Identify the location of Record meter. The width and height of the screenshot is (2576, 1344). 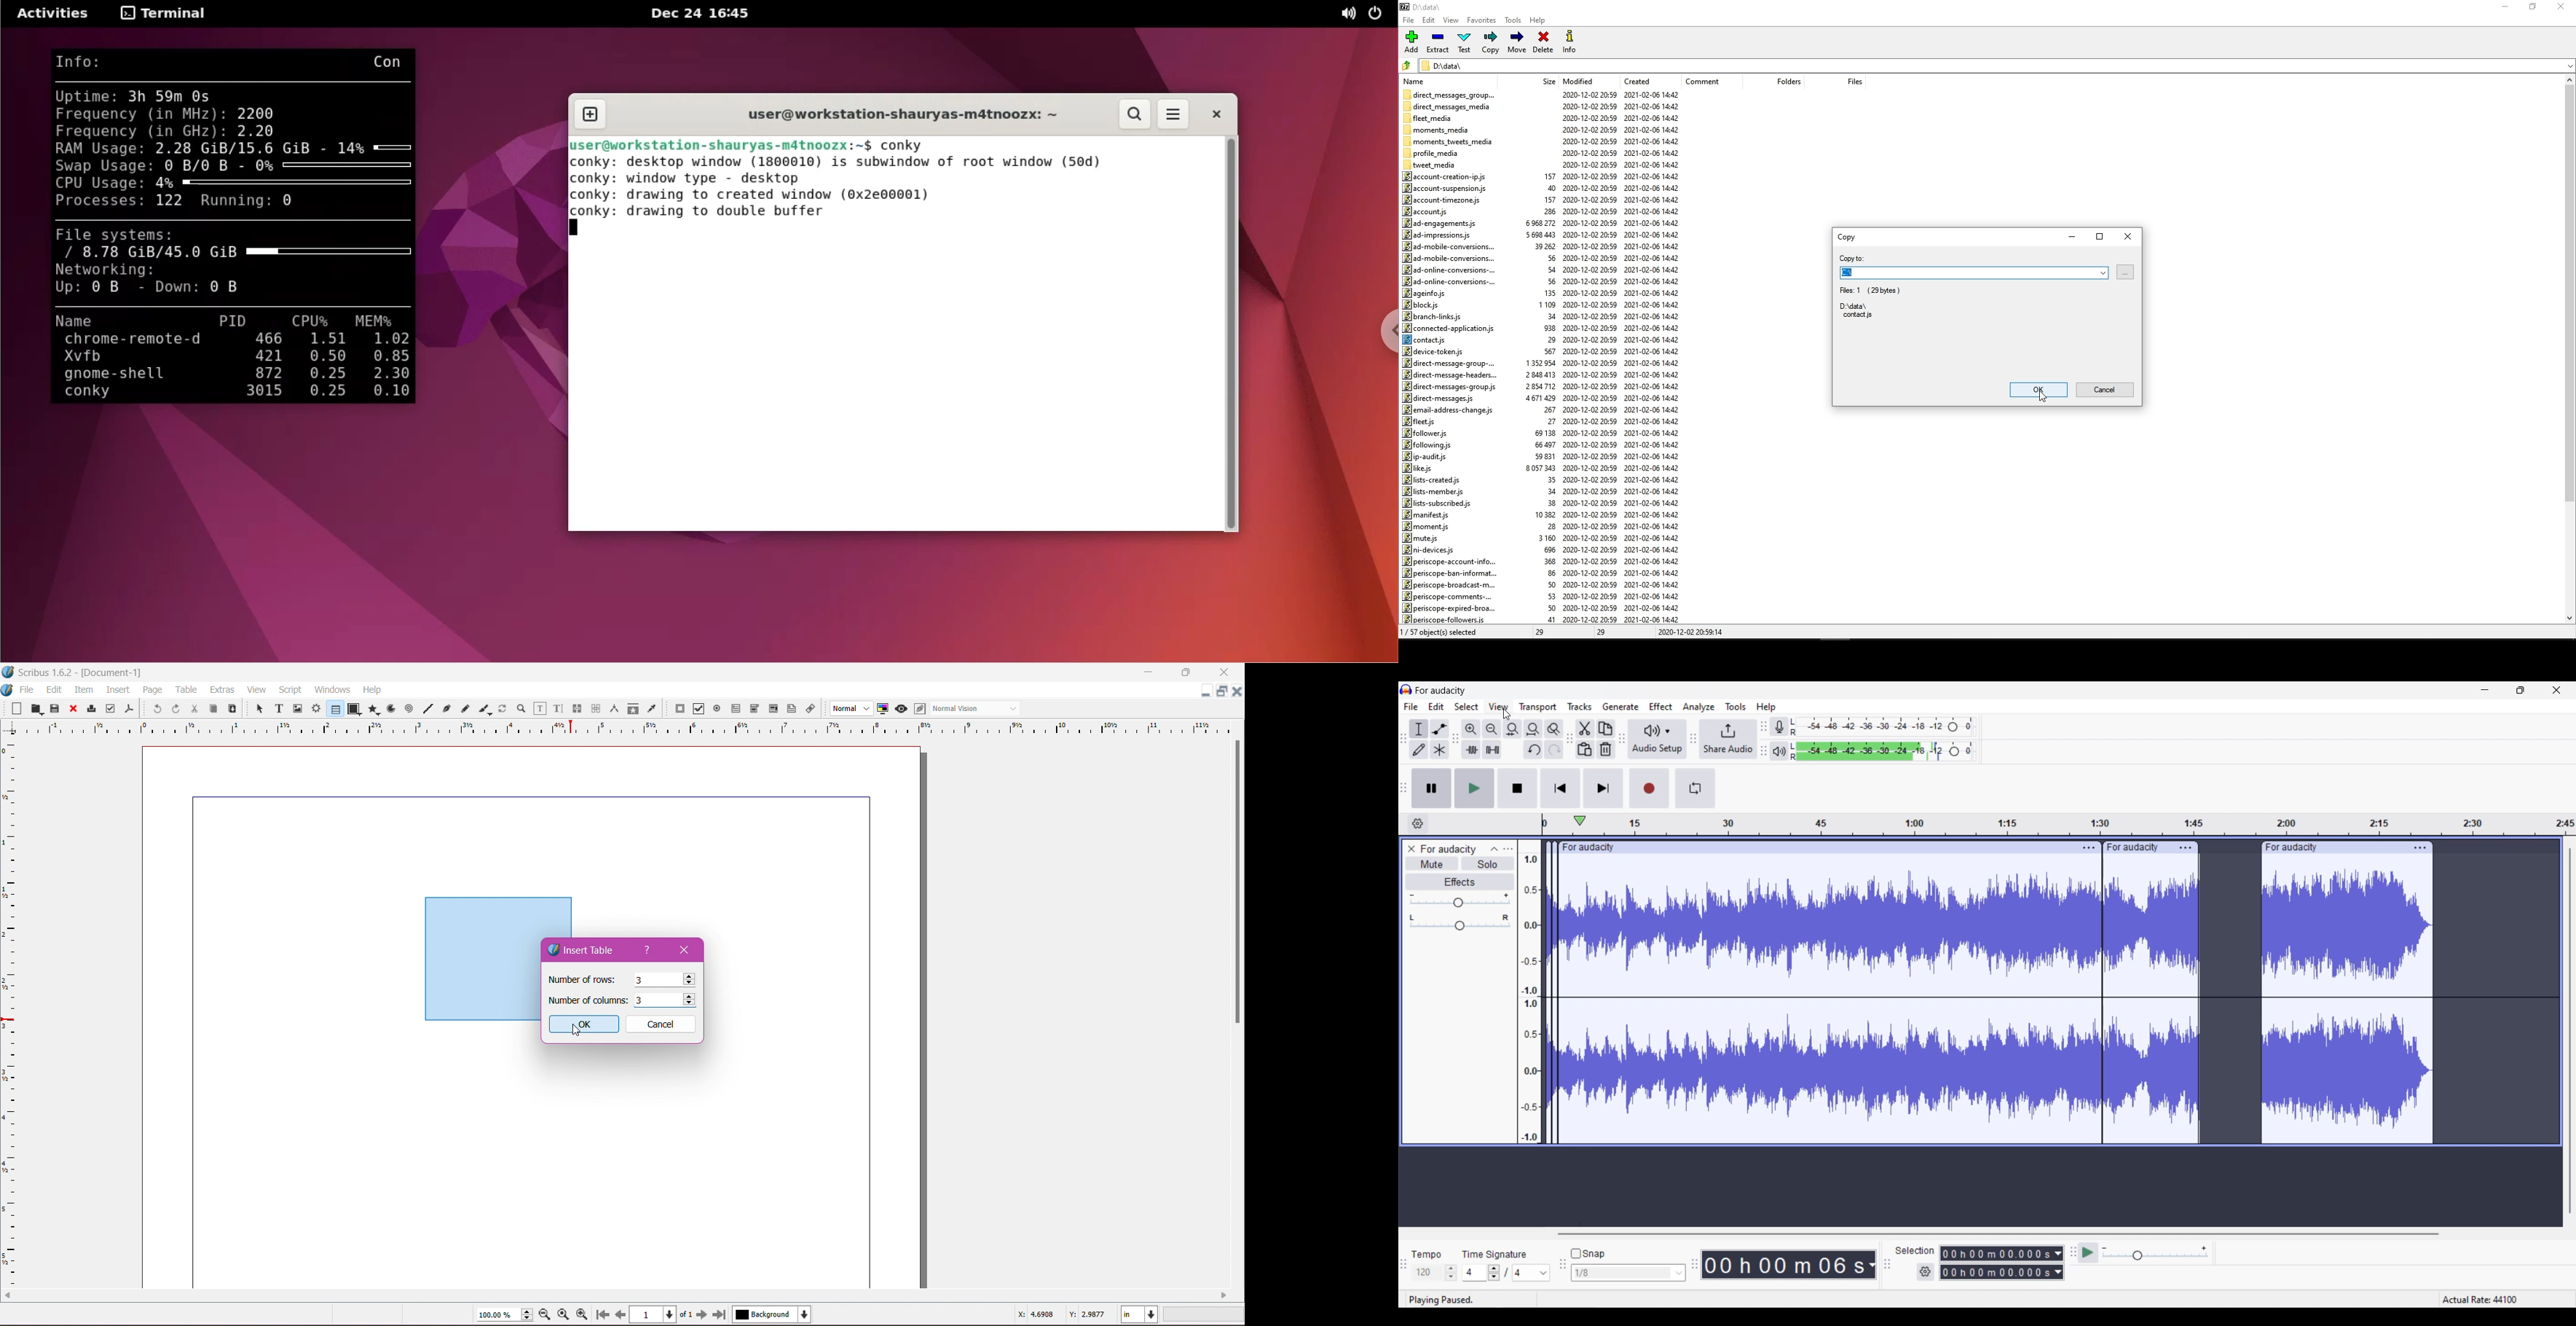
(1779, 726).